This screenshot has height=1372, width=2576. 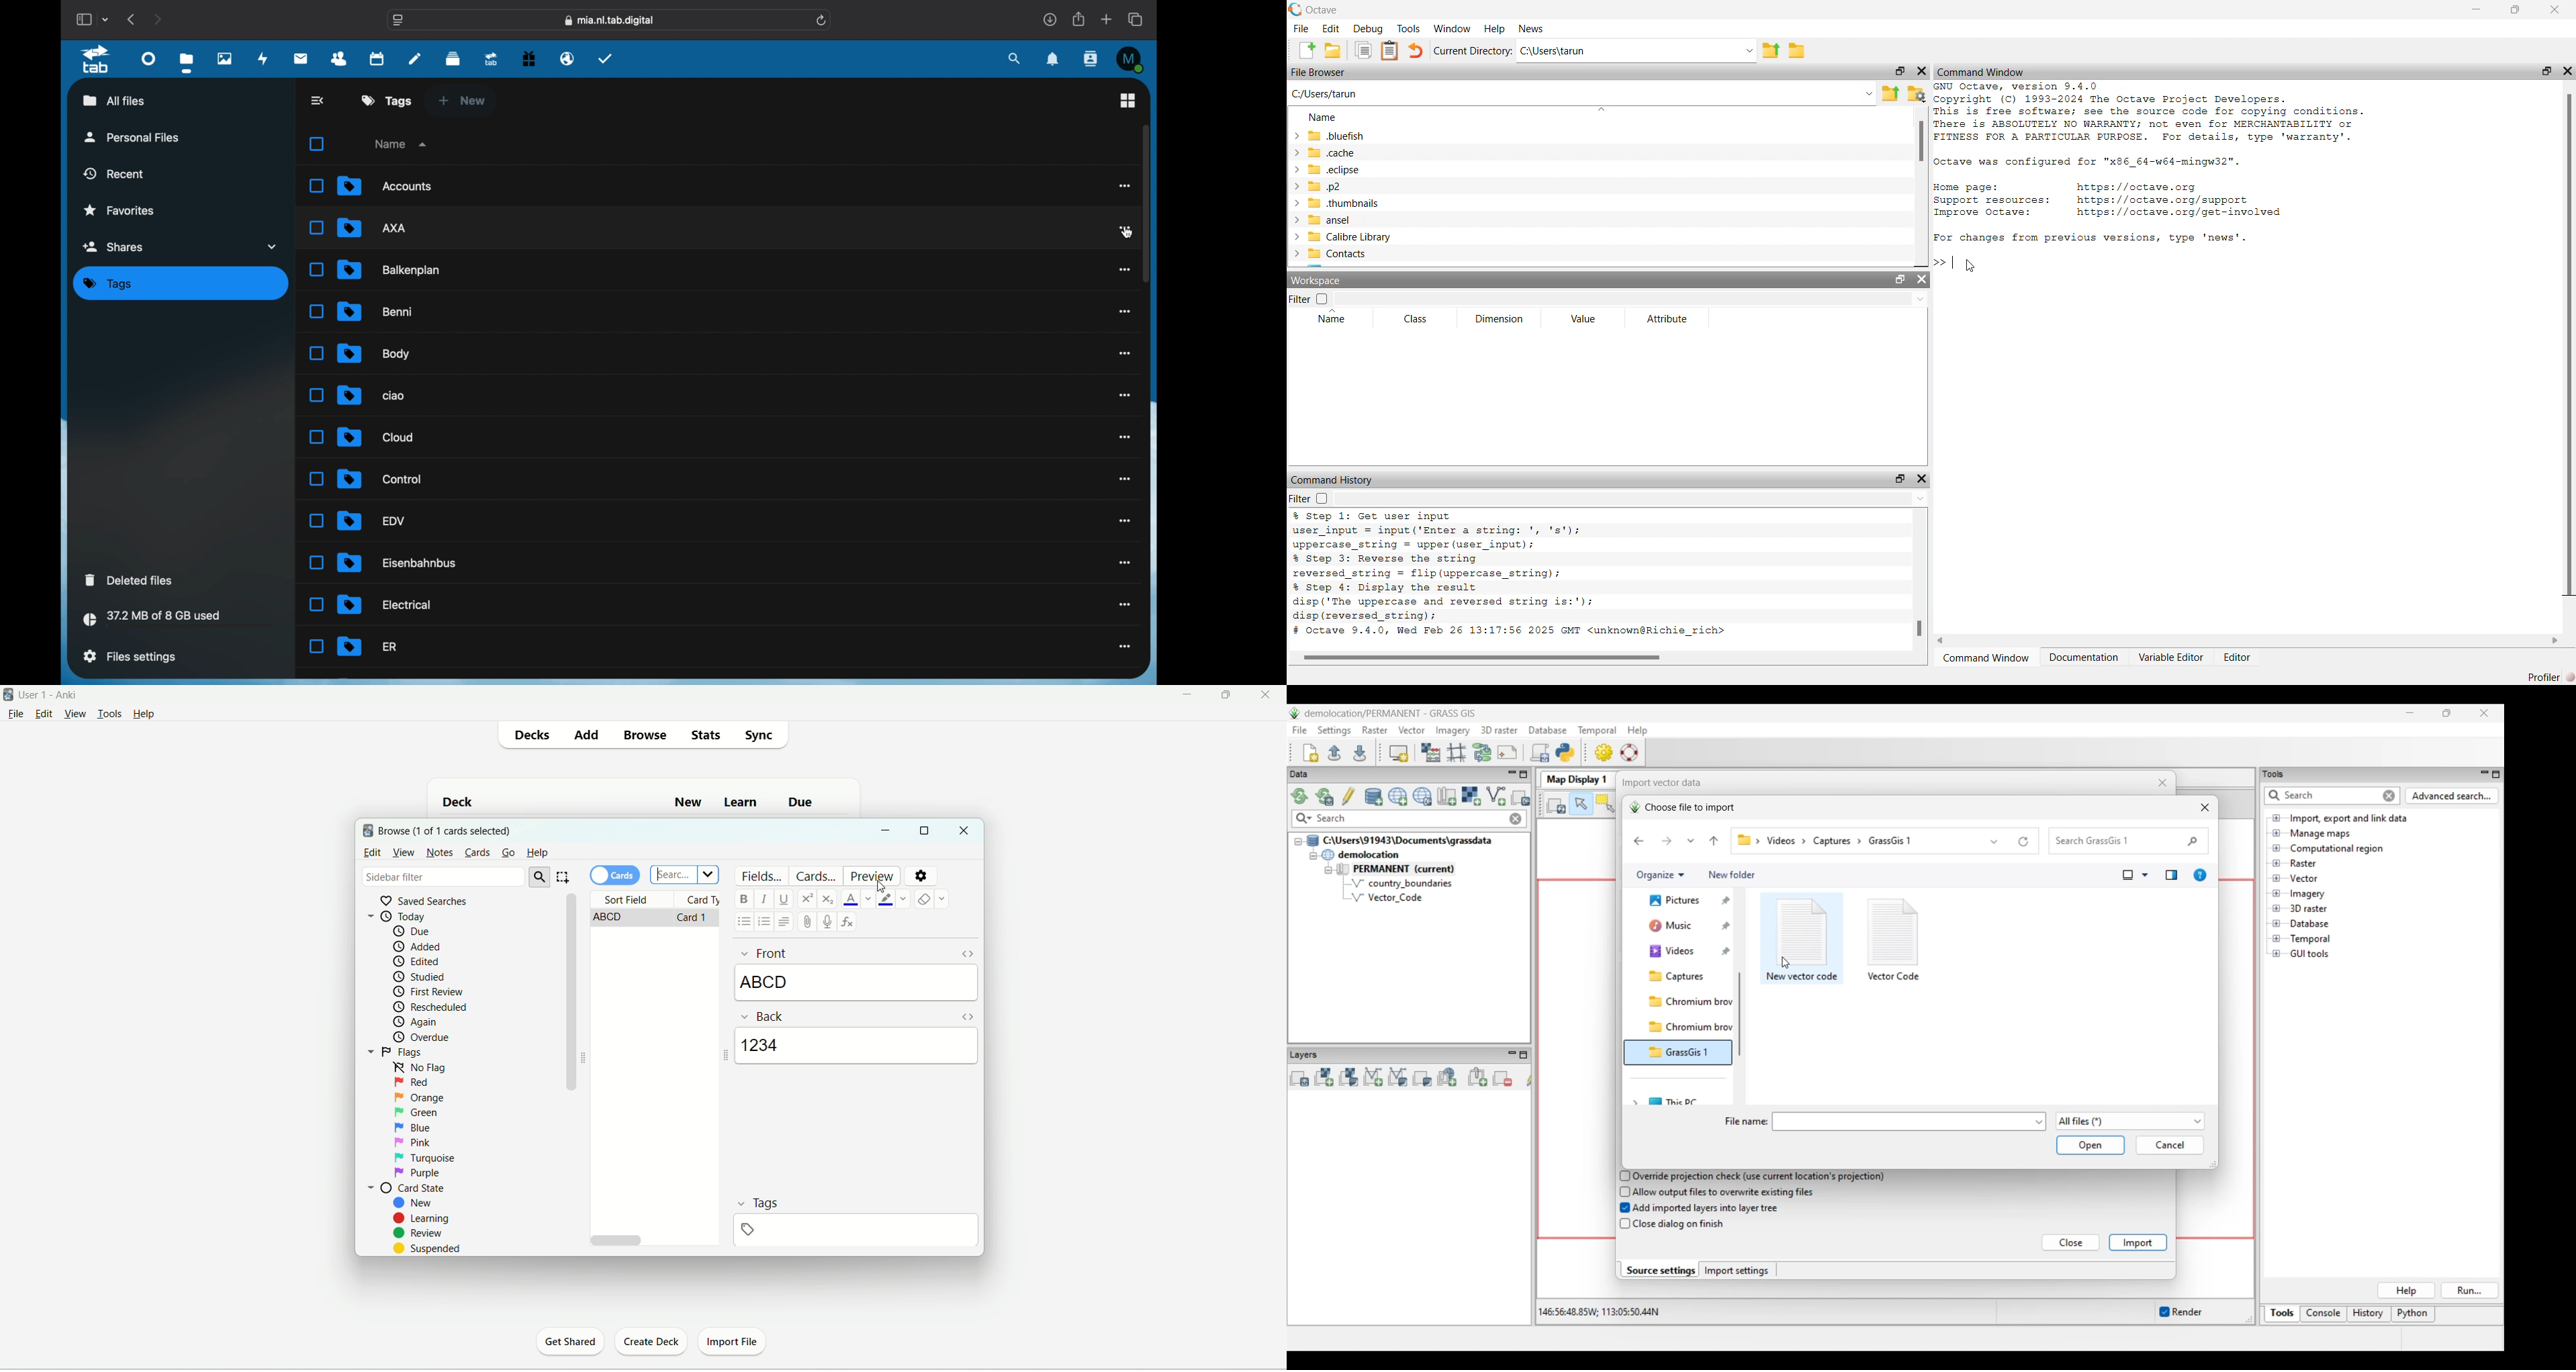 I want to click on logo, so click(x=368, y=830).